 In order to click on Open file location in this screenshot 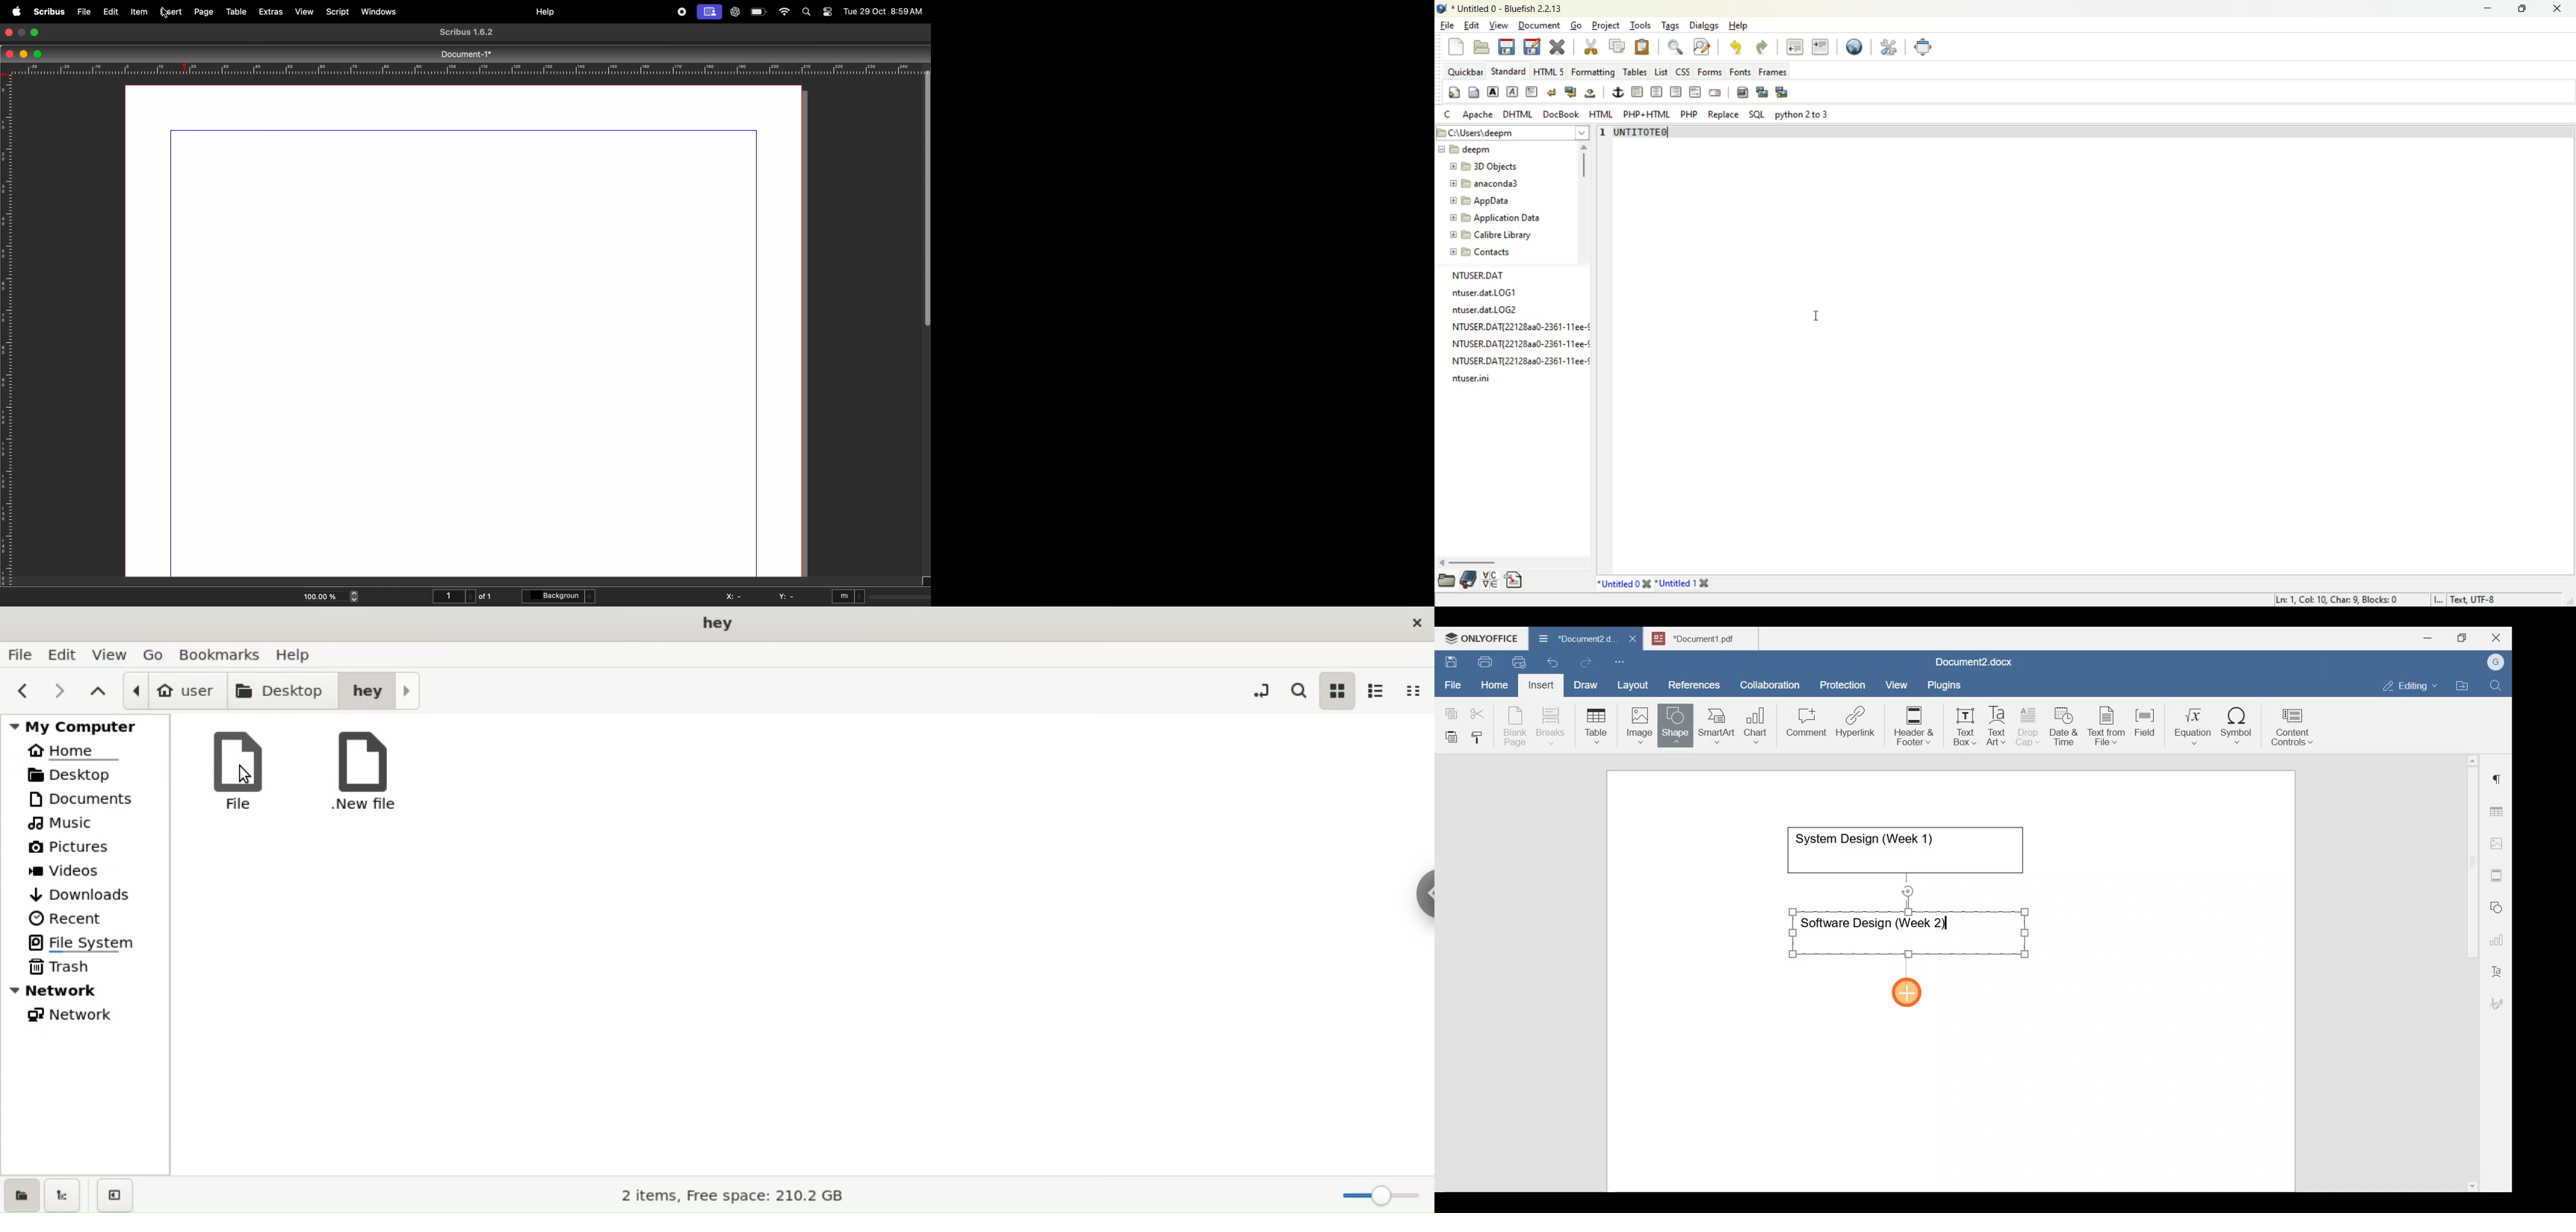, I will do `click(2465, 687)`.